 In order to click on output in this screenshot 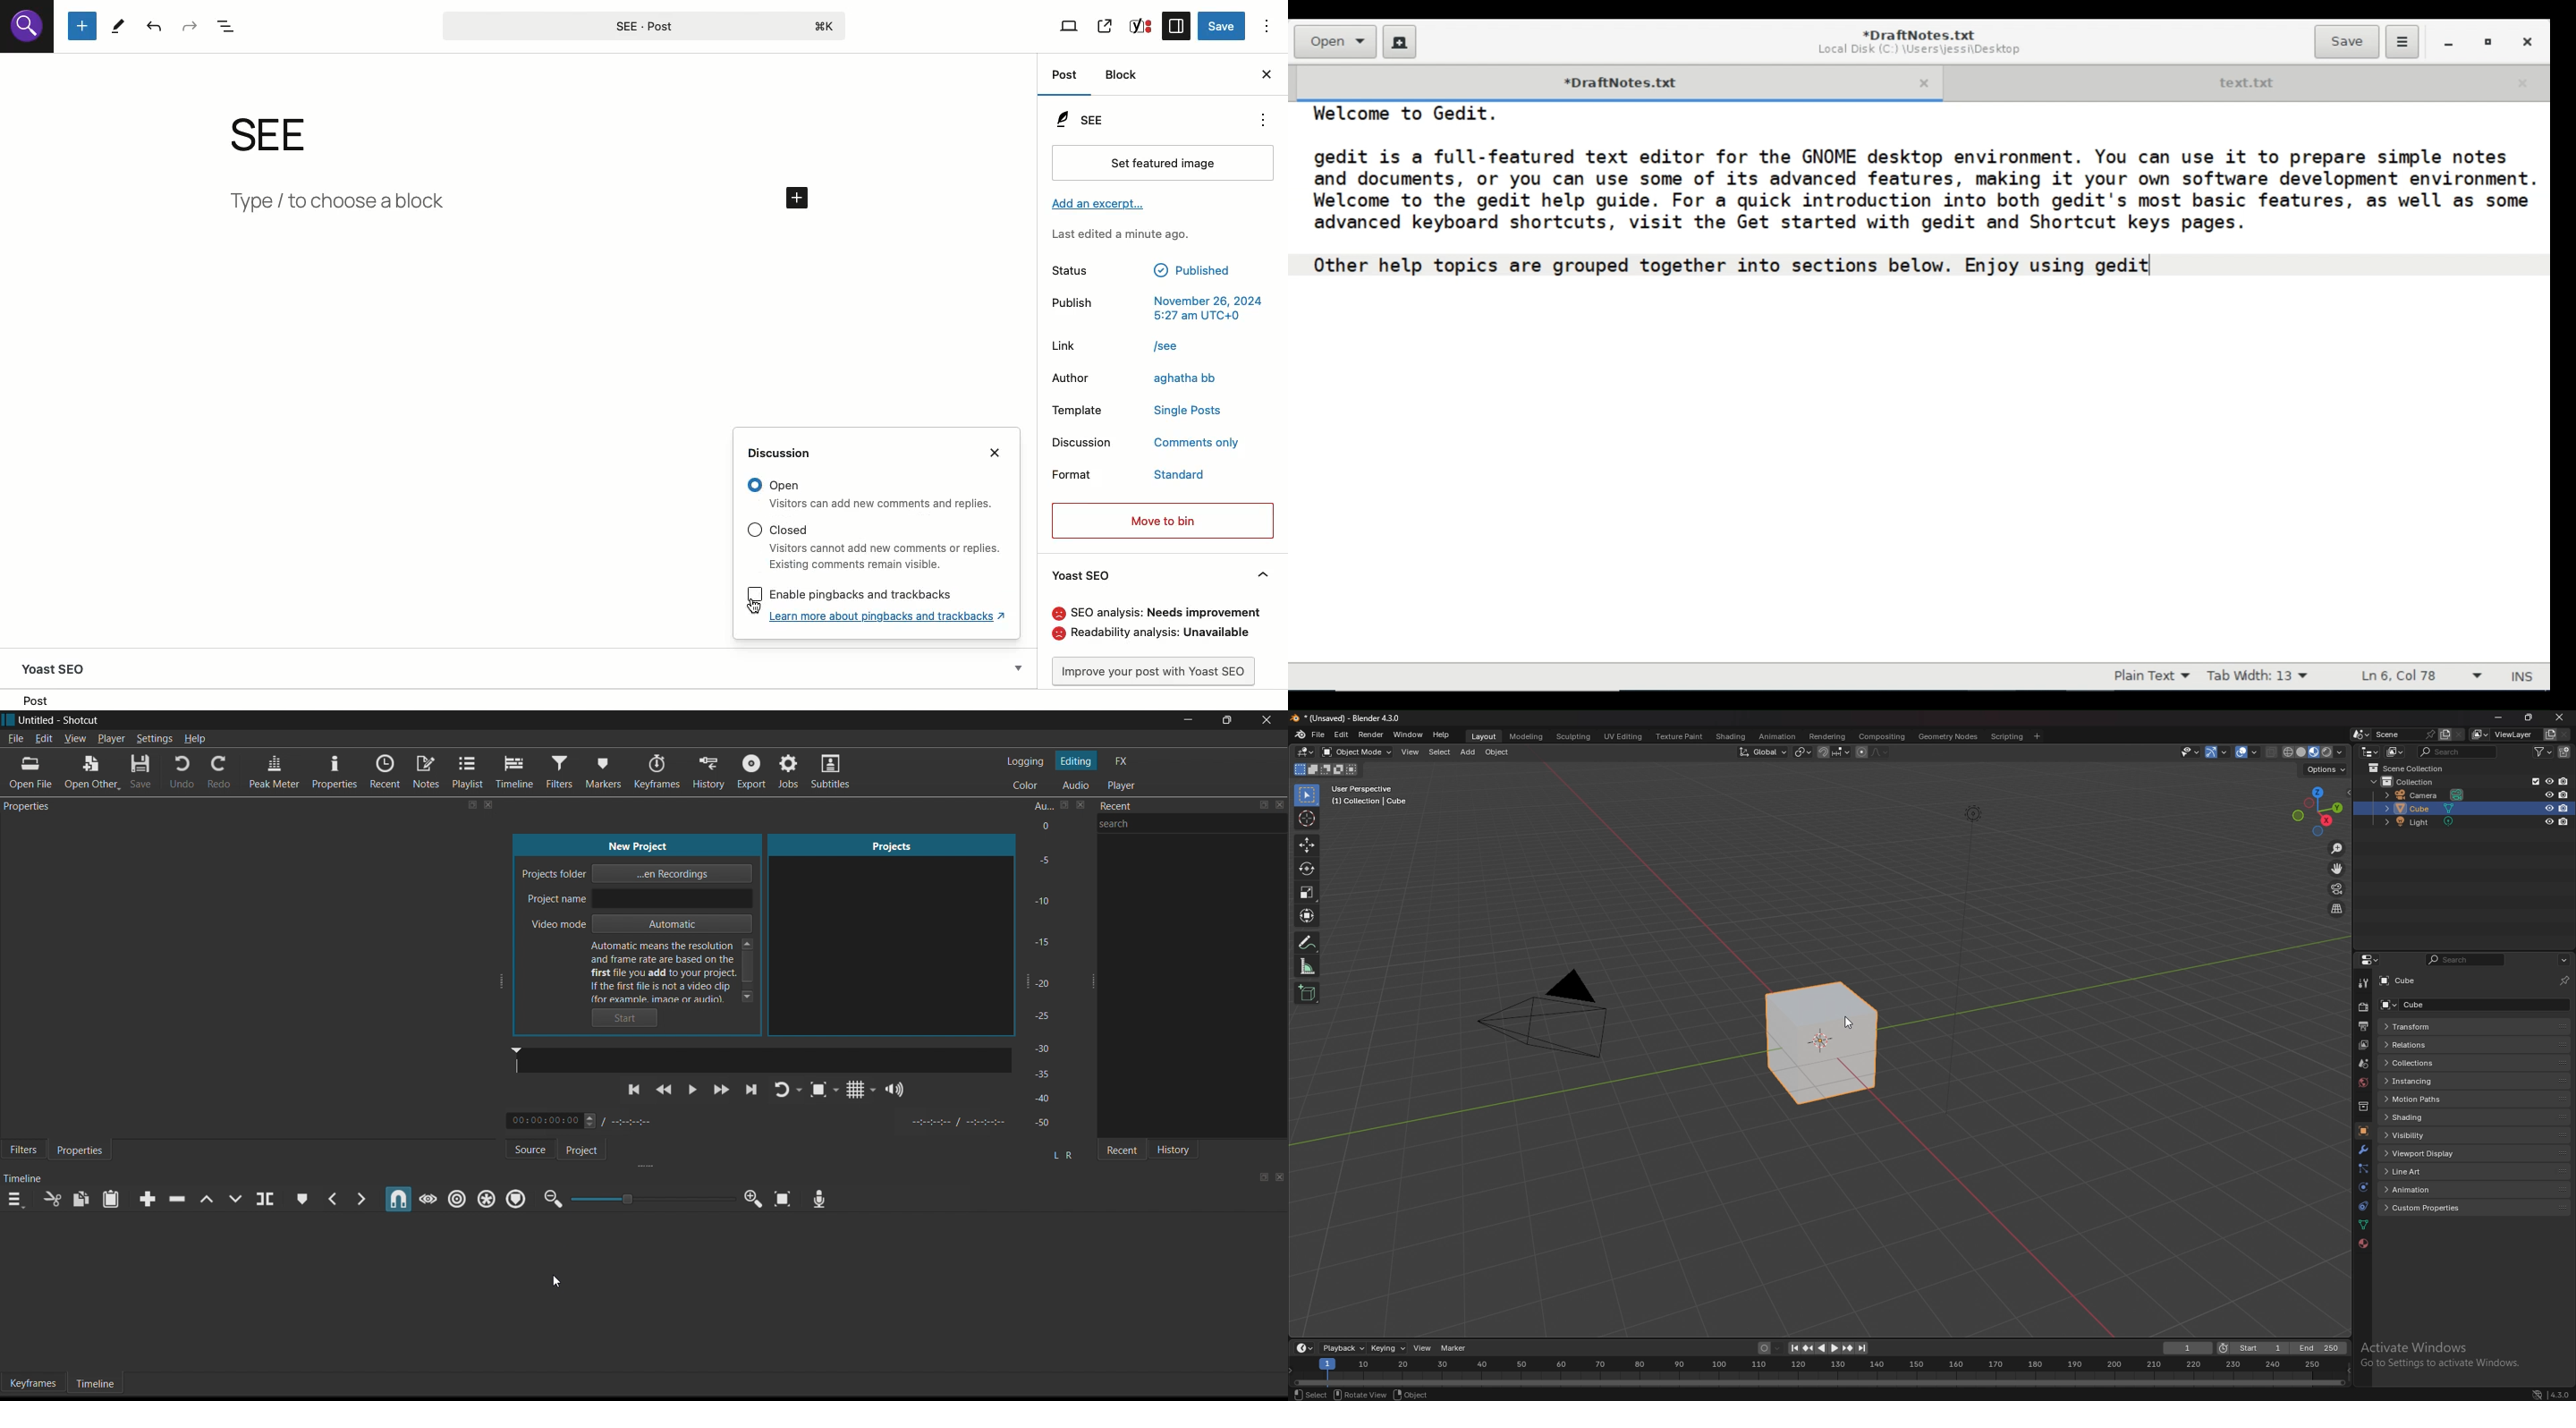, I will do `click(2363, 1026)`.